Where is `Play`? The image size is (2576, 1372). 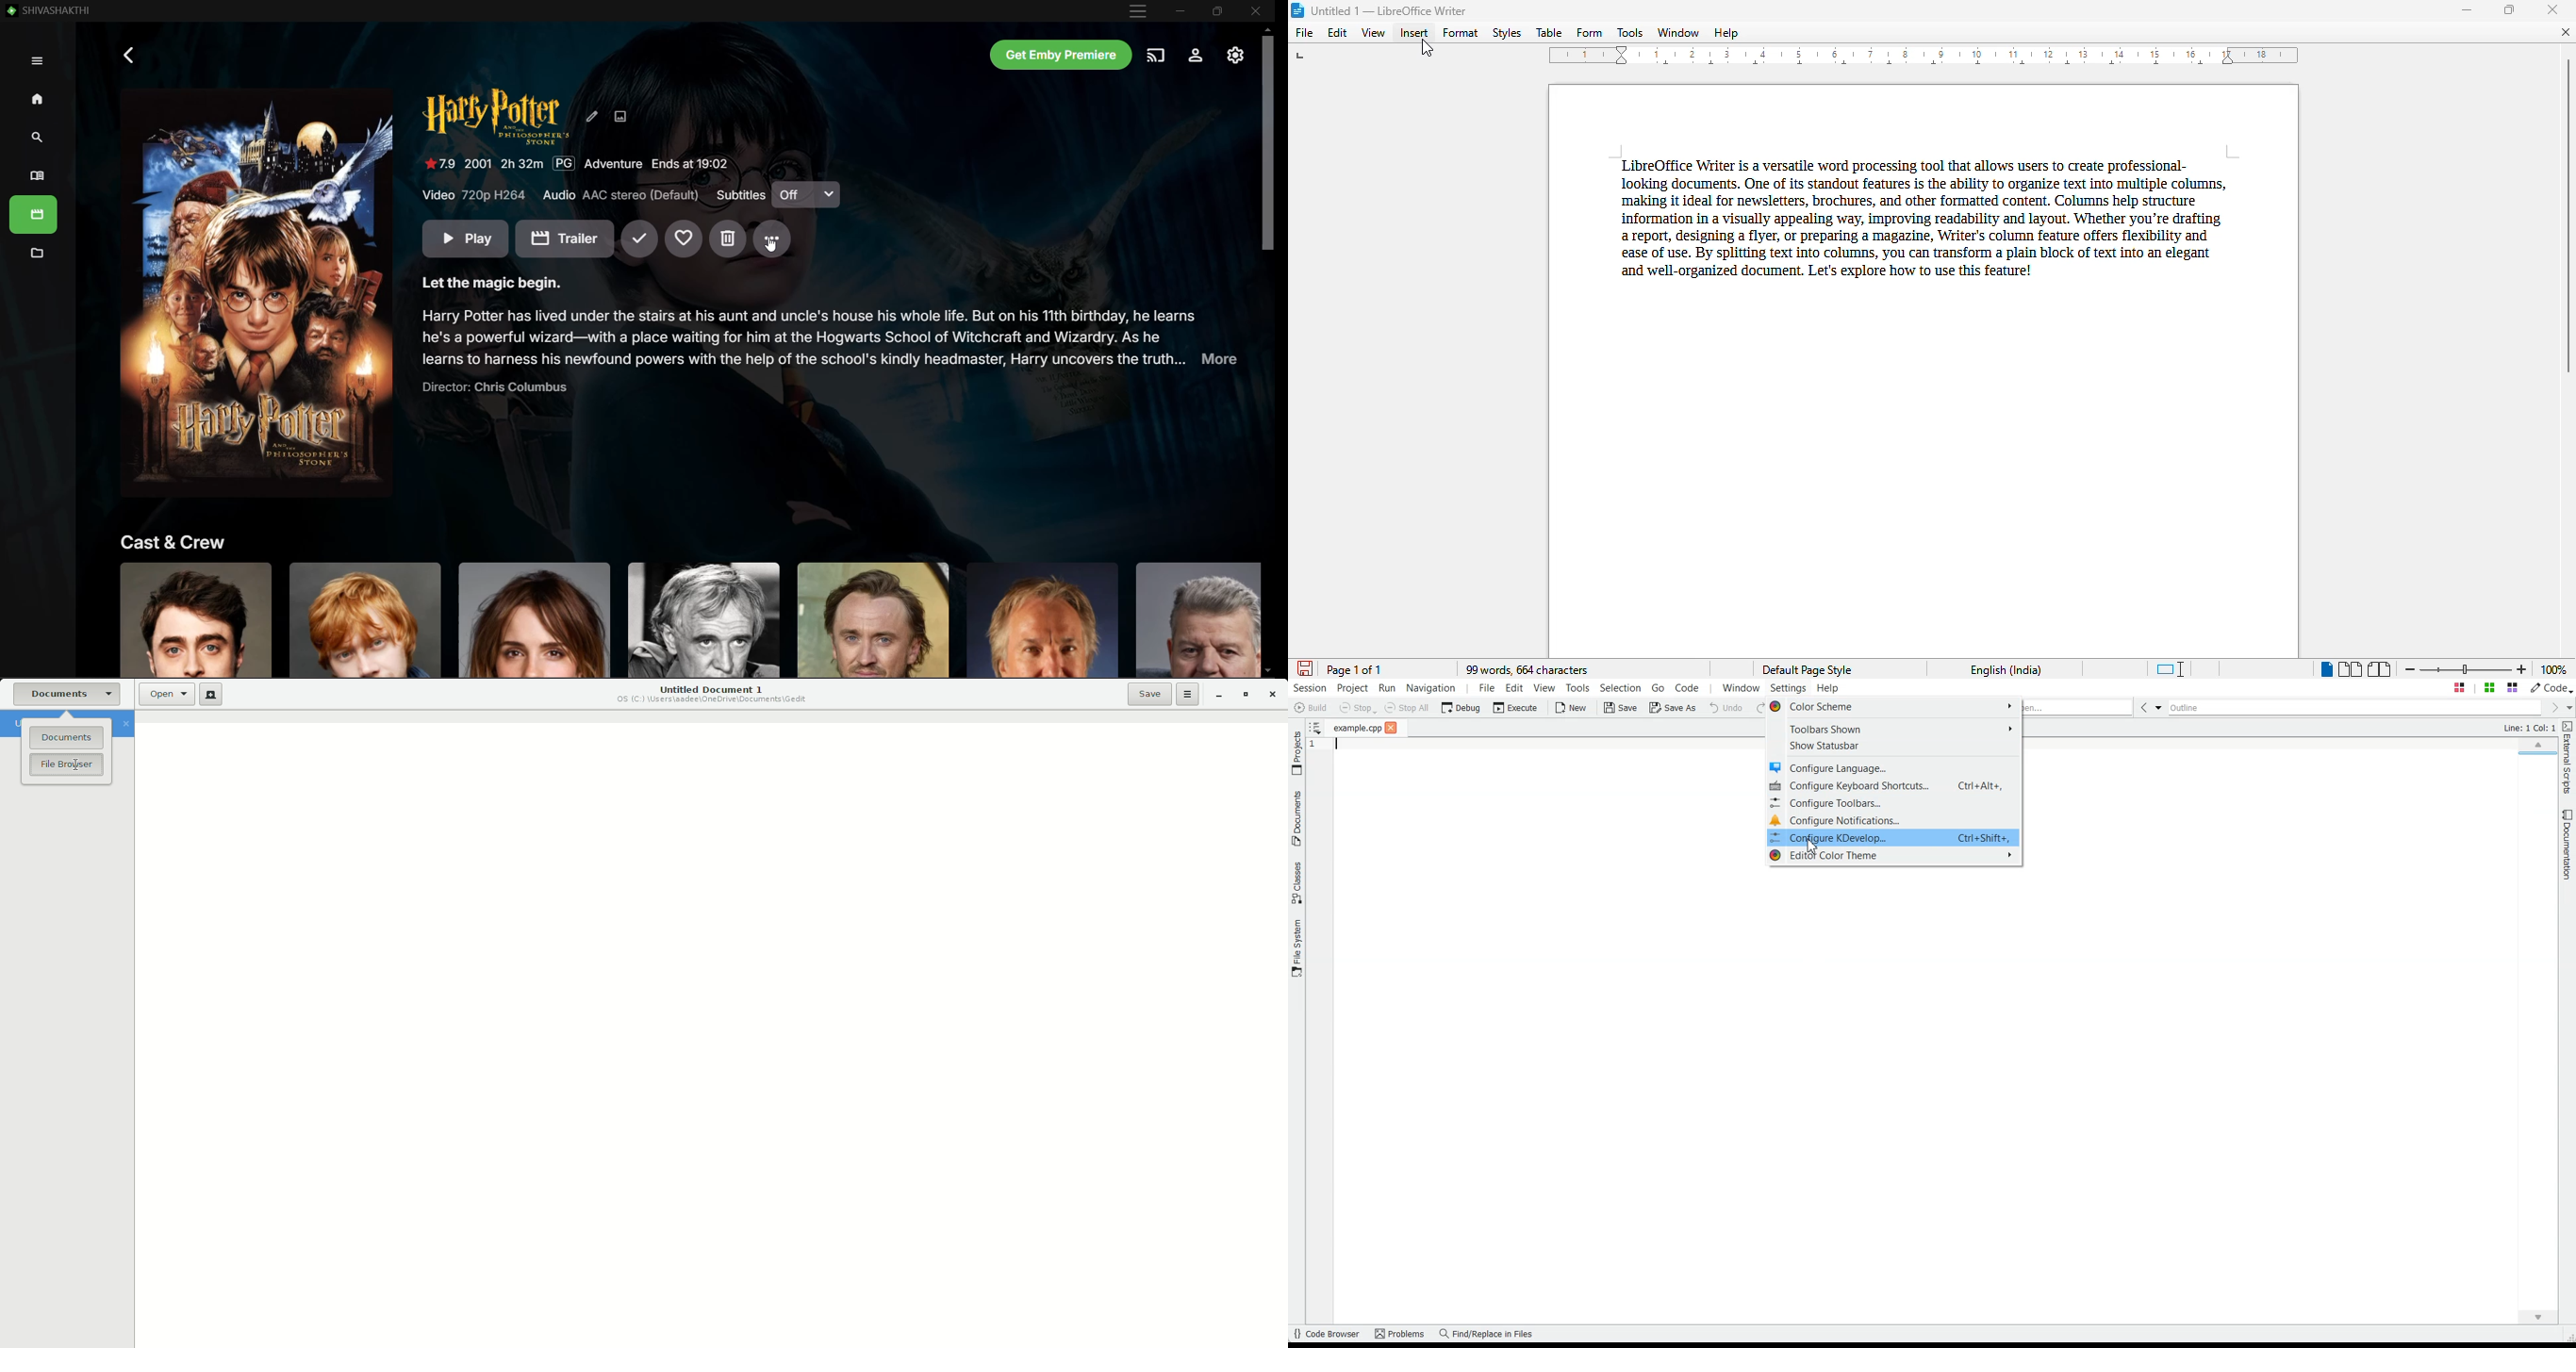
Play is located at coordinates (466, 238).